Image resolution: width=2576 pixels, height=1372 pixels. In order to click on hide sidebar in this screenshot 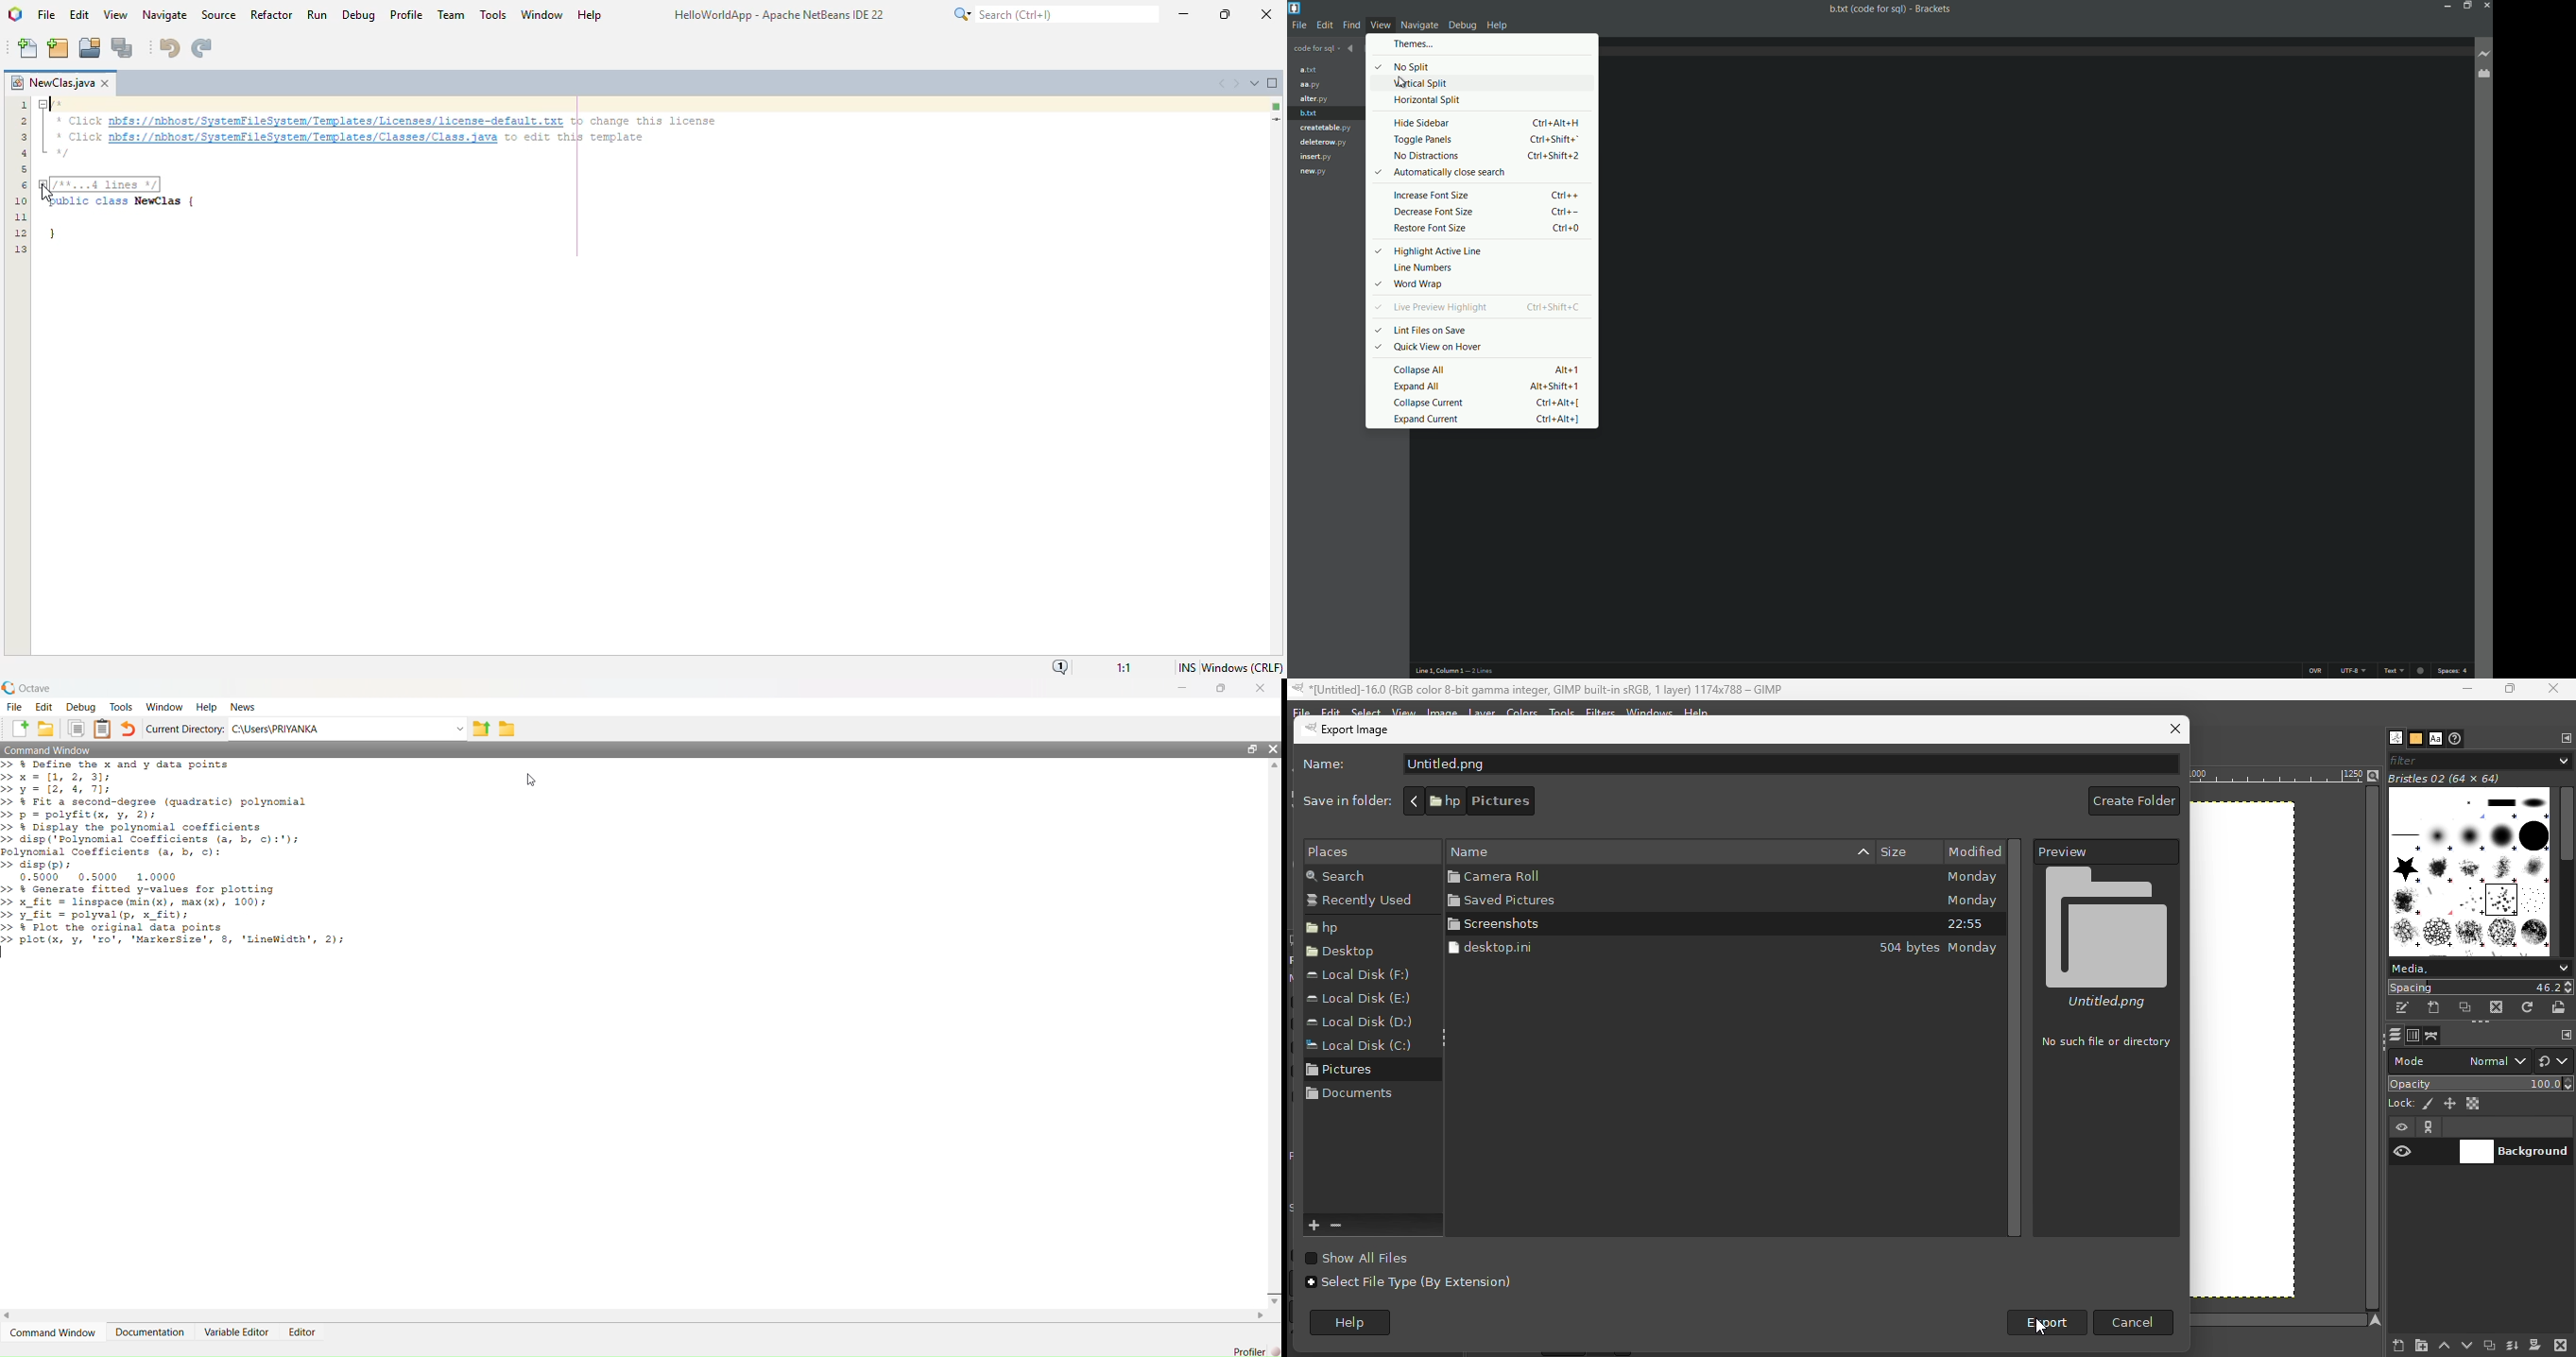, I will do `click(1488, 123)`.